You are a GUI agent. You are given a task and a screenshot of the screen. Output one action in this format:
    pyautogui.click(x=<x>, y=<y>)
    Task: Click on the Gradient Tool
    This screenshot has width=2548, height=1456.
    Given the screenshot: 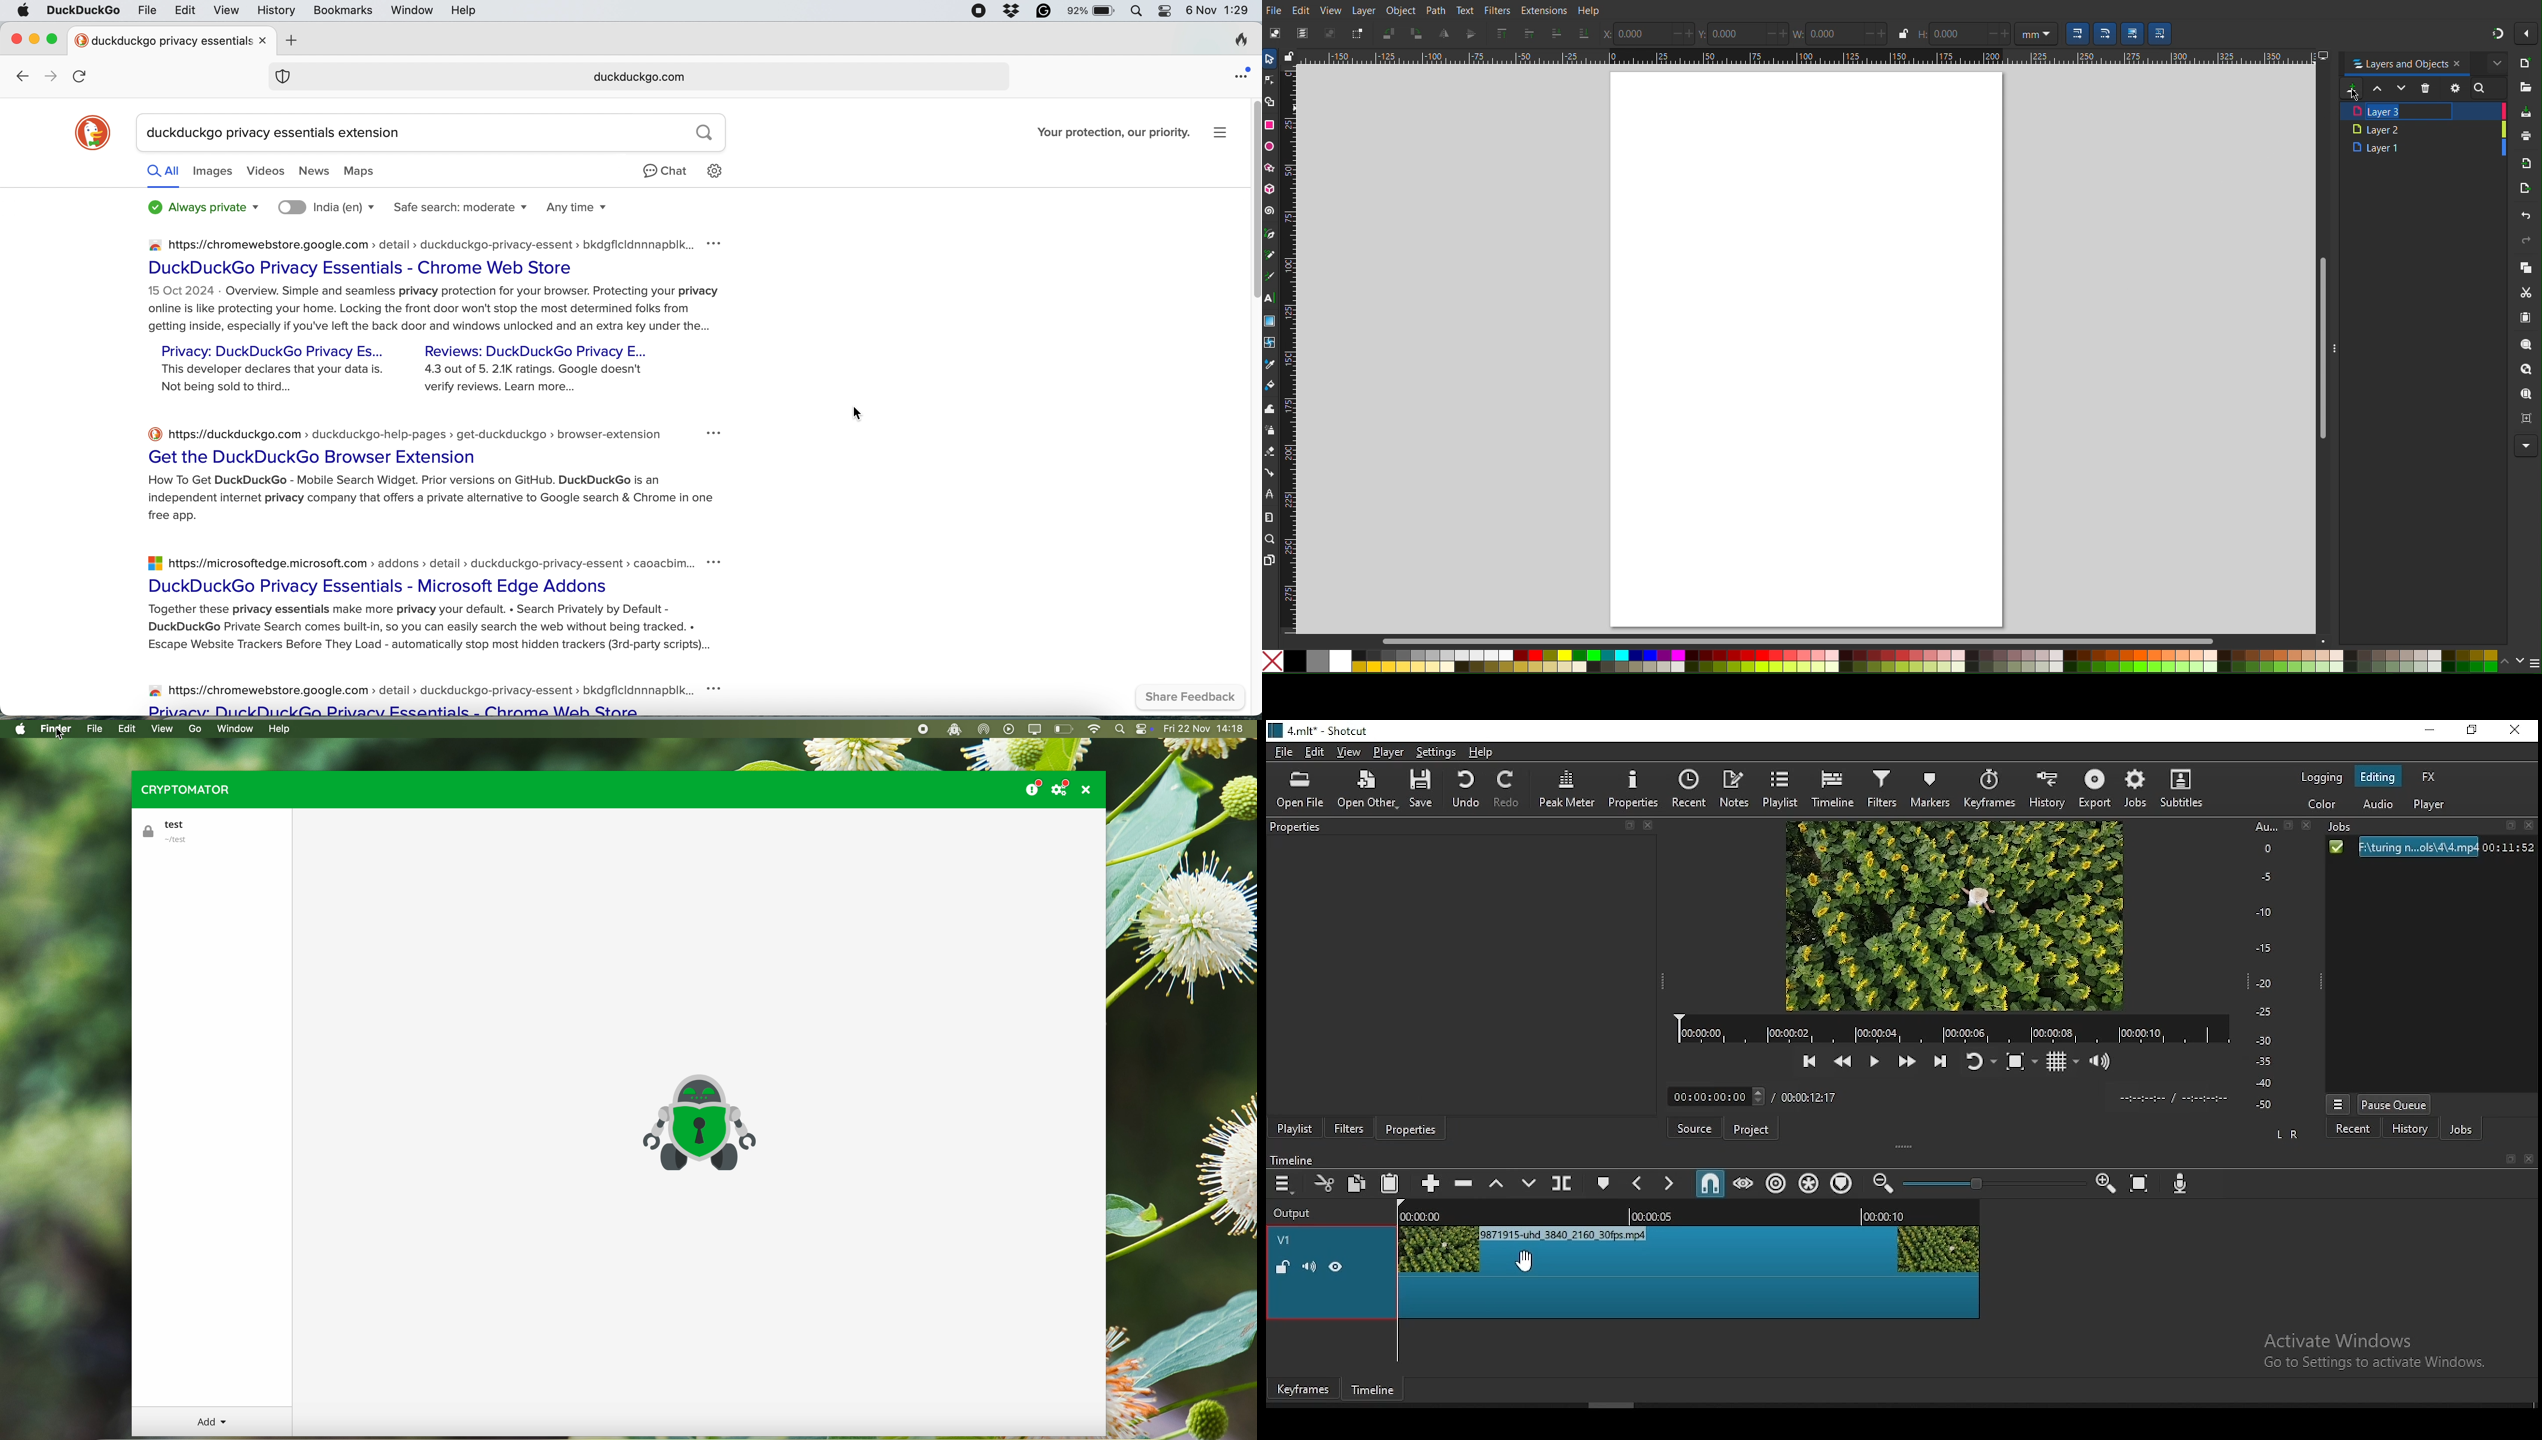 What is the action you would take?
    pyautogui.click(x=1273, y=319)
    